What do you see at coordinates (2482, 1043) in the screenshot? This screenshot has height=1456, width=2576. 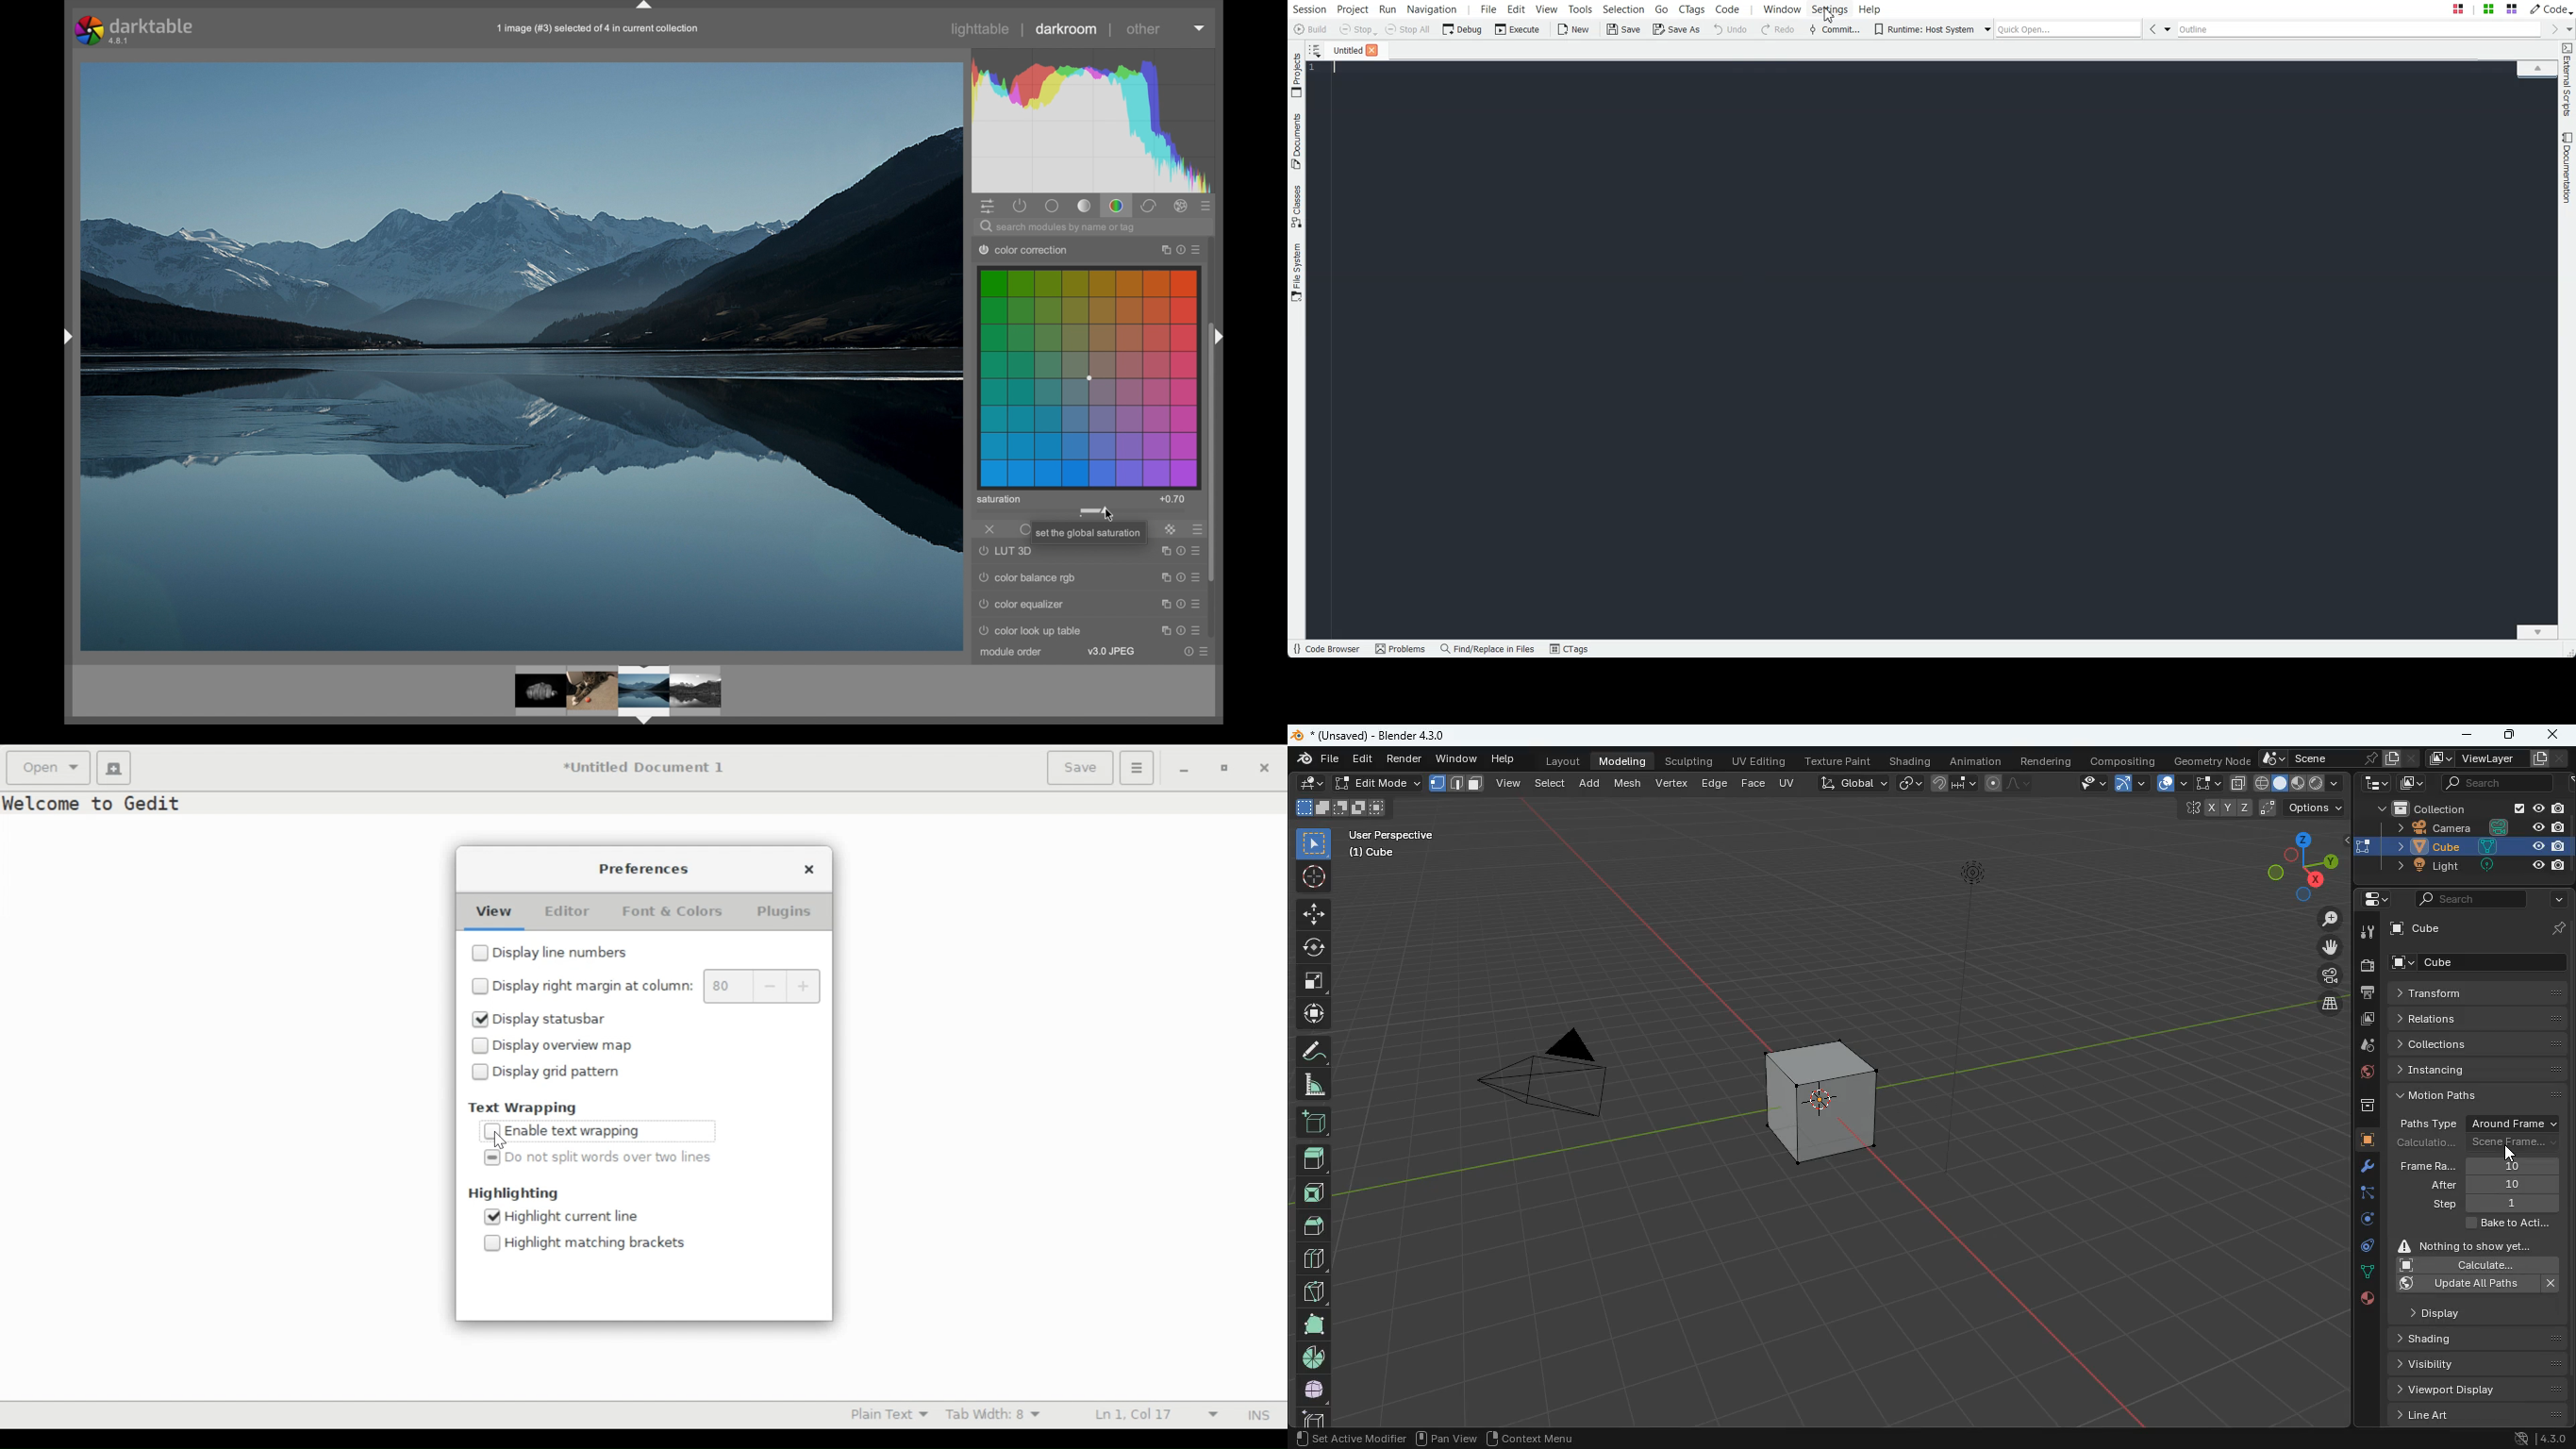 I see `collections` at bounding box center [2482, 1043].